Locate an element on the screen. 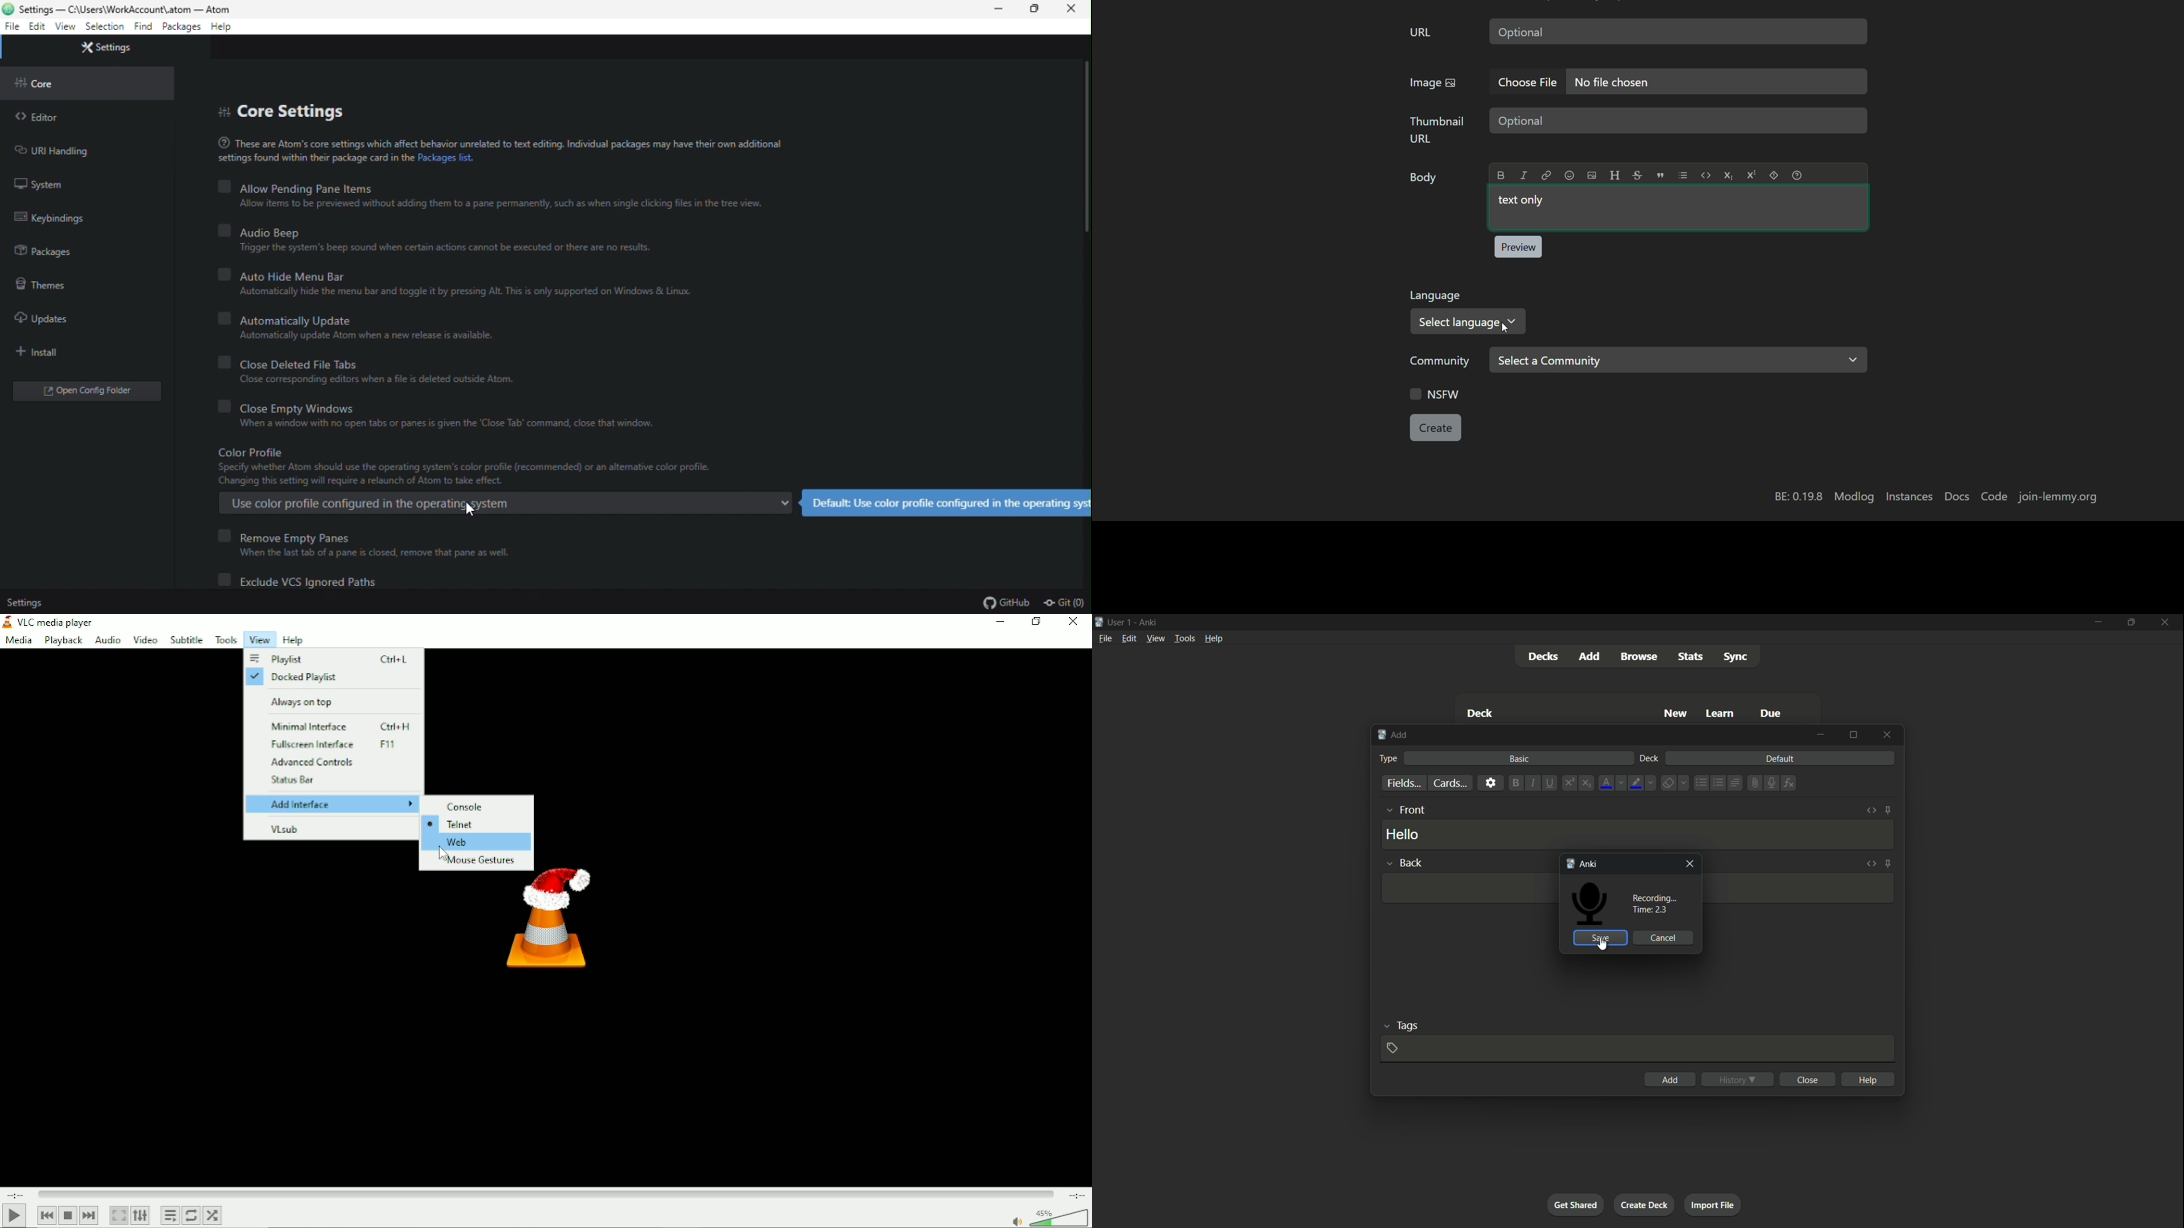 The image size is (2184, 1232). minimize is located at coordinates (2098, 623).